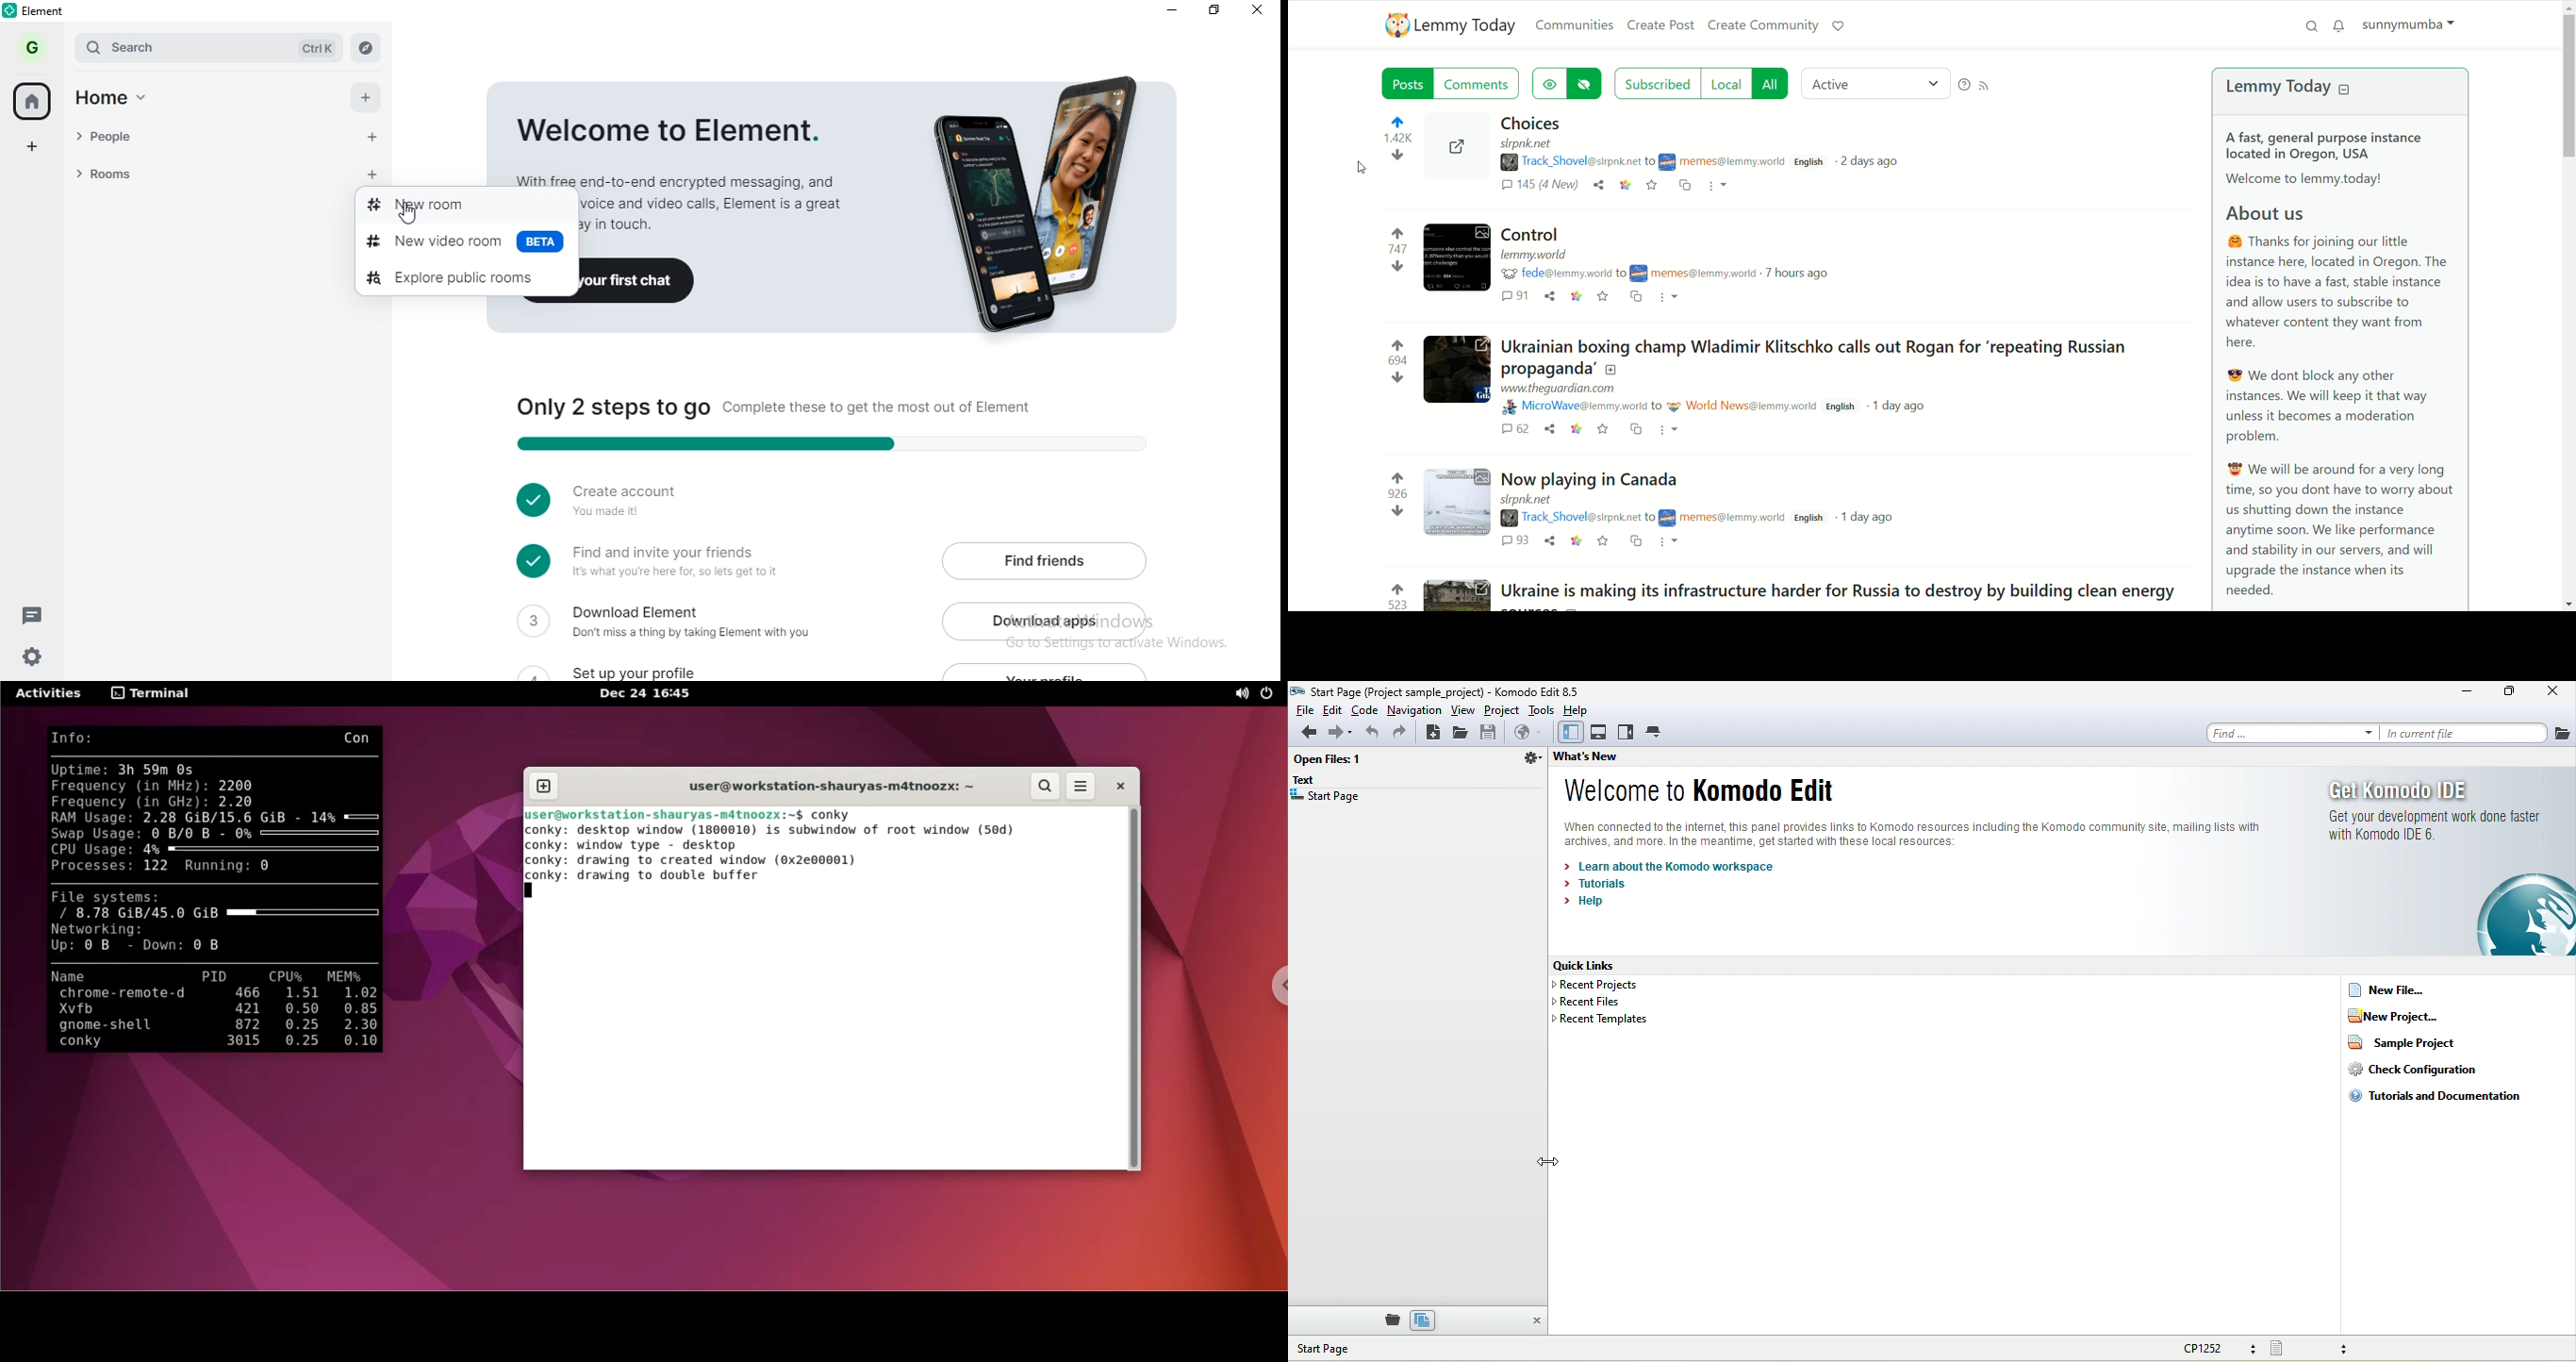 The image size is (2576, 1372). Describe the element at coordinates (410, 218) in the screenshot. I see `cursor` at that location.